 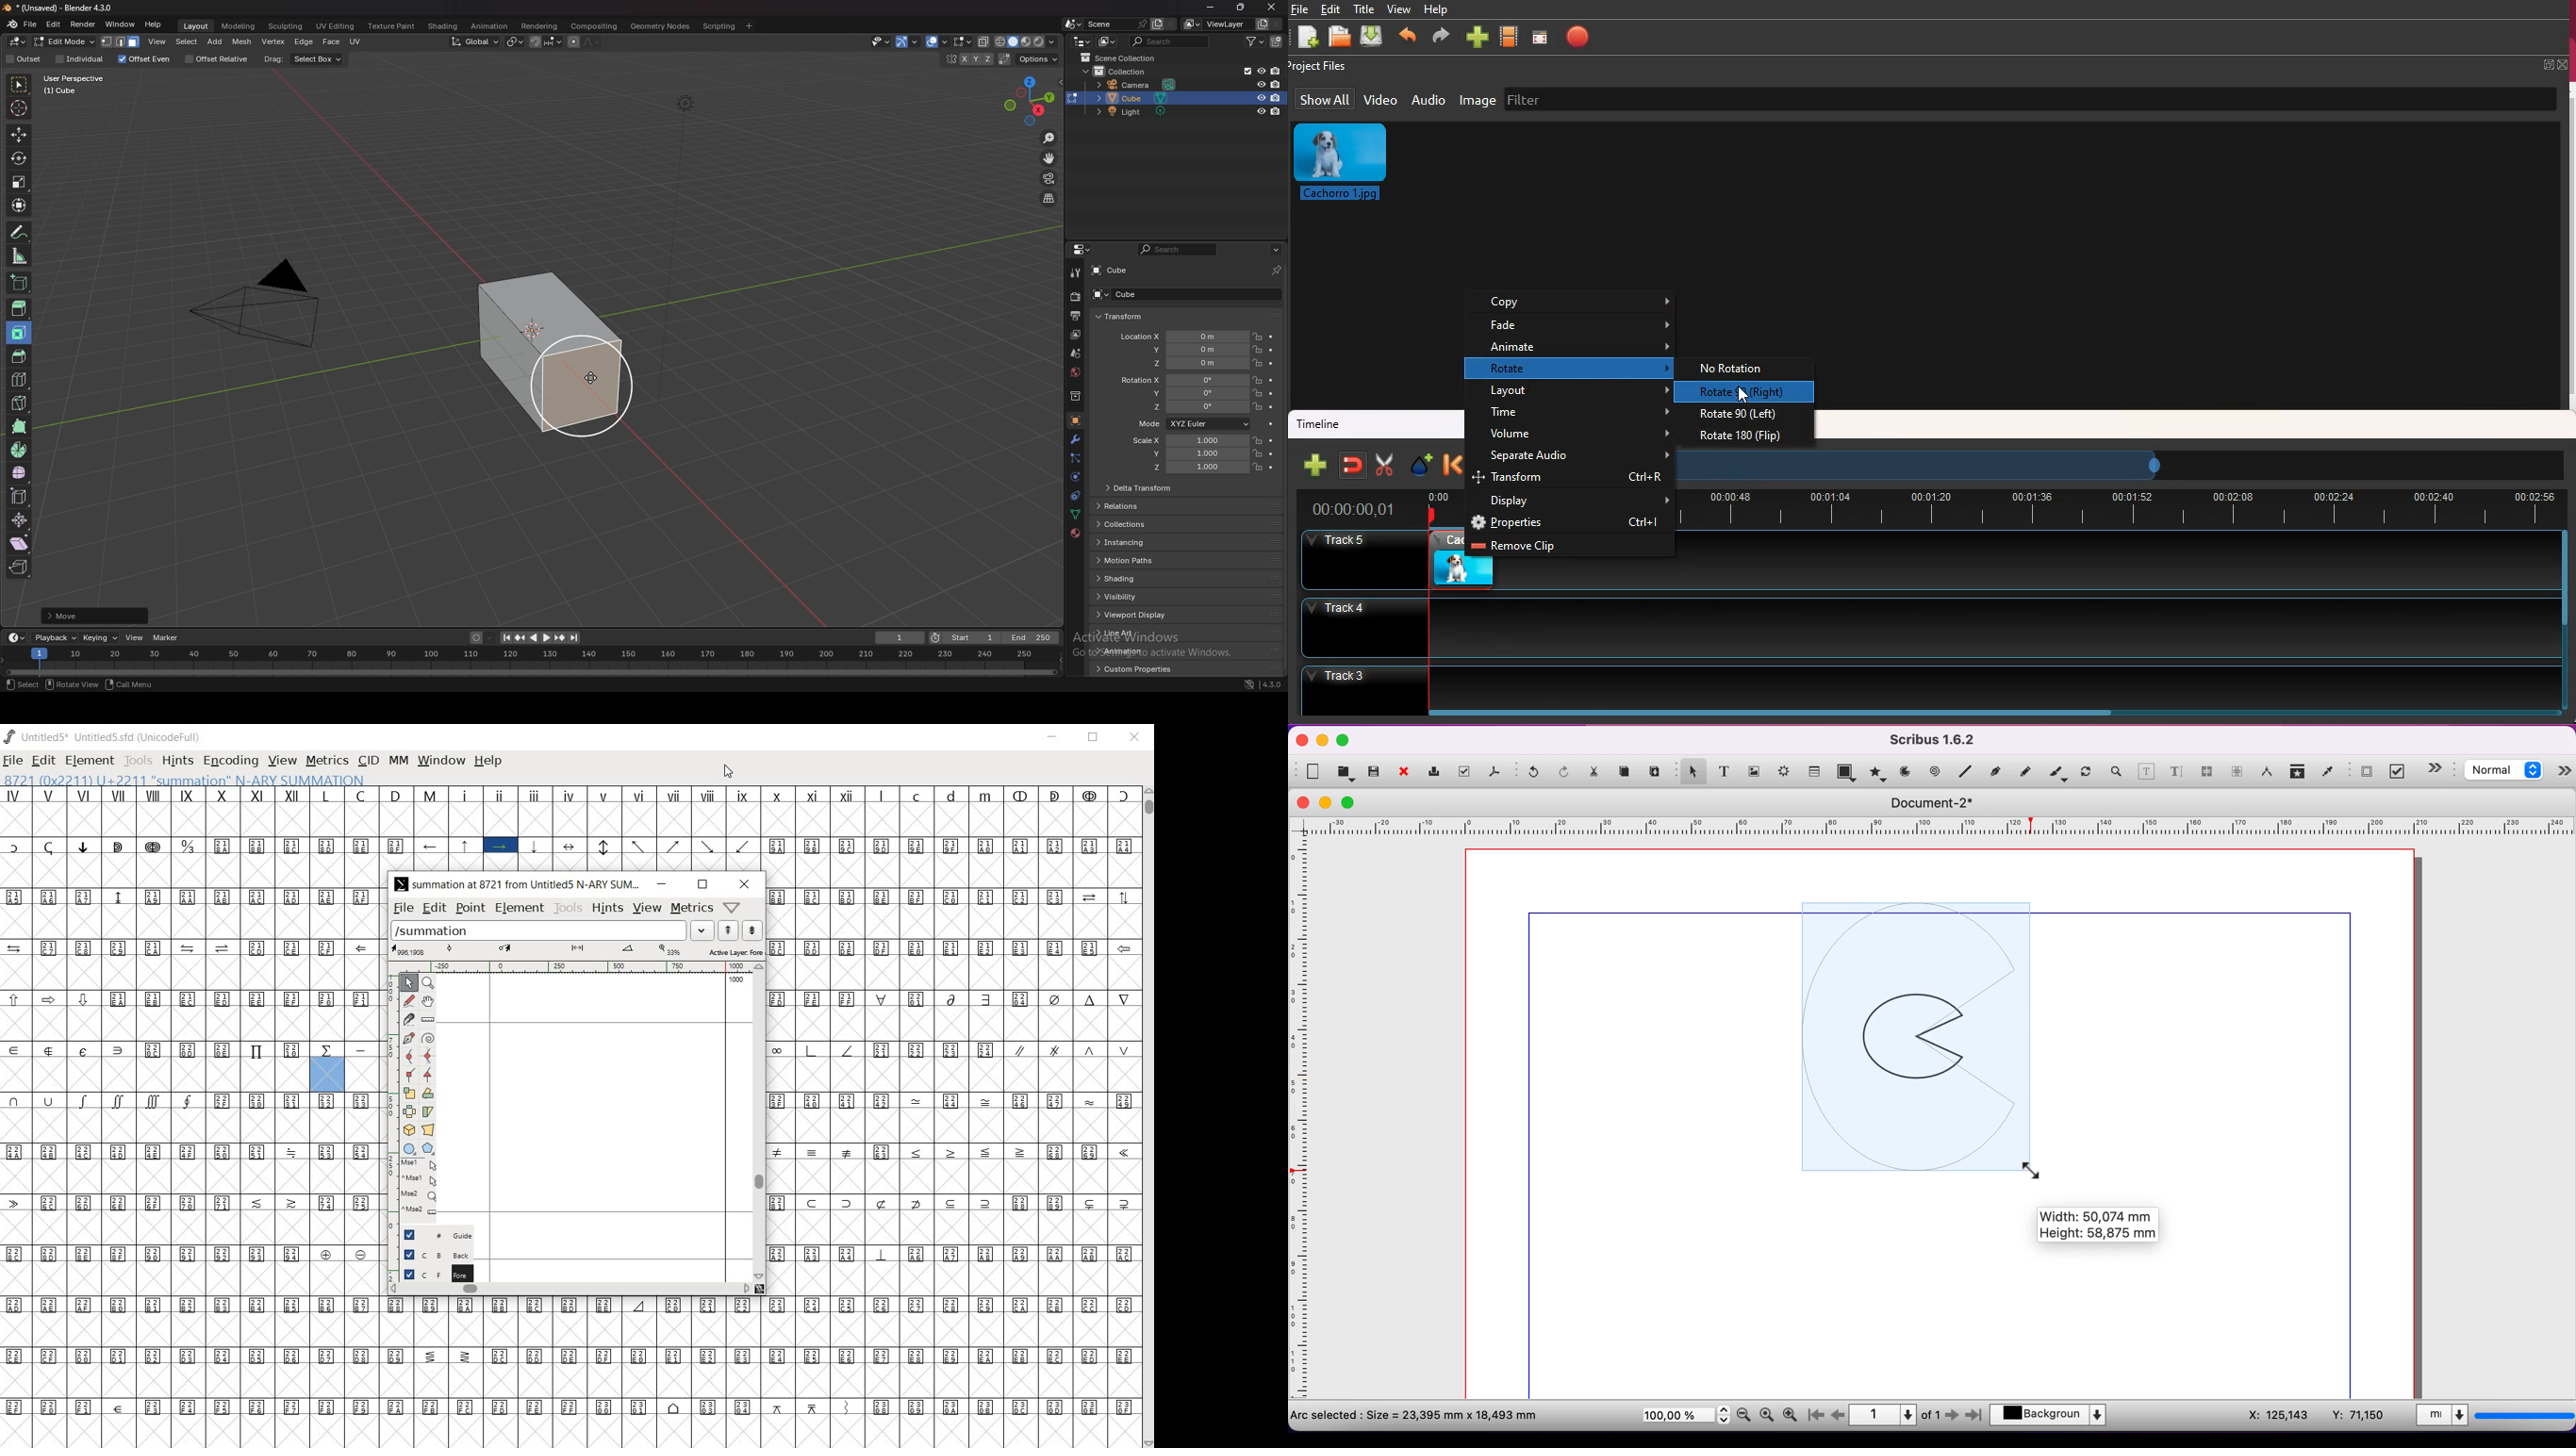 I want to click on image, so click(x=1478, y=101).